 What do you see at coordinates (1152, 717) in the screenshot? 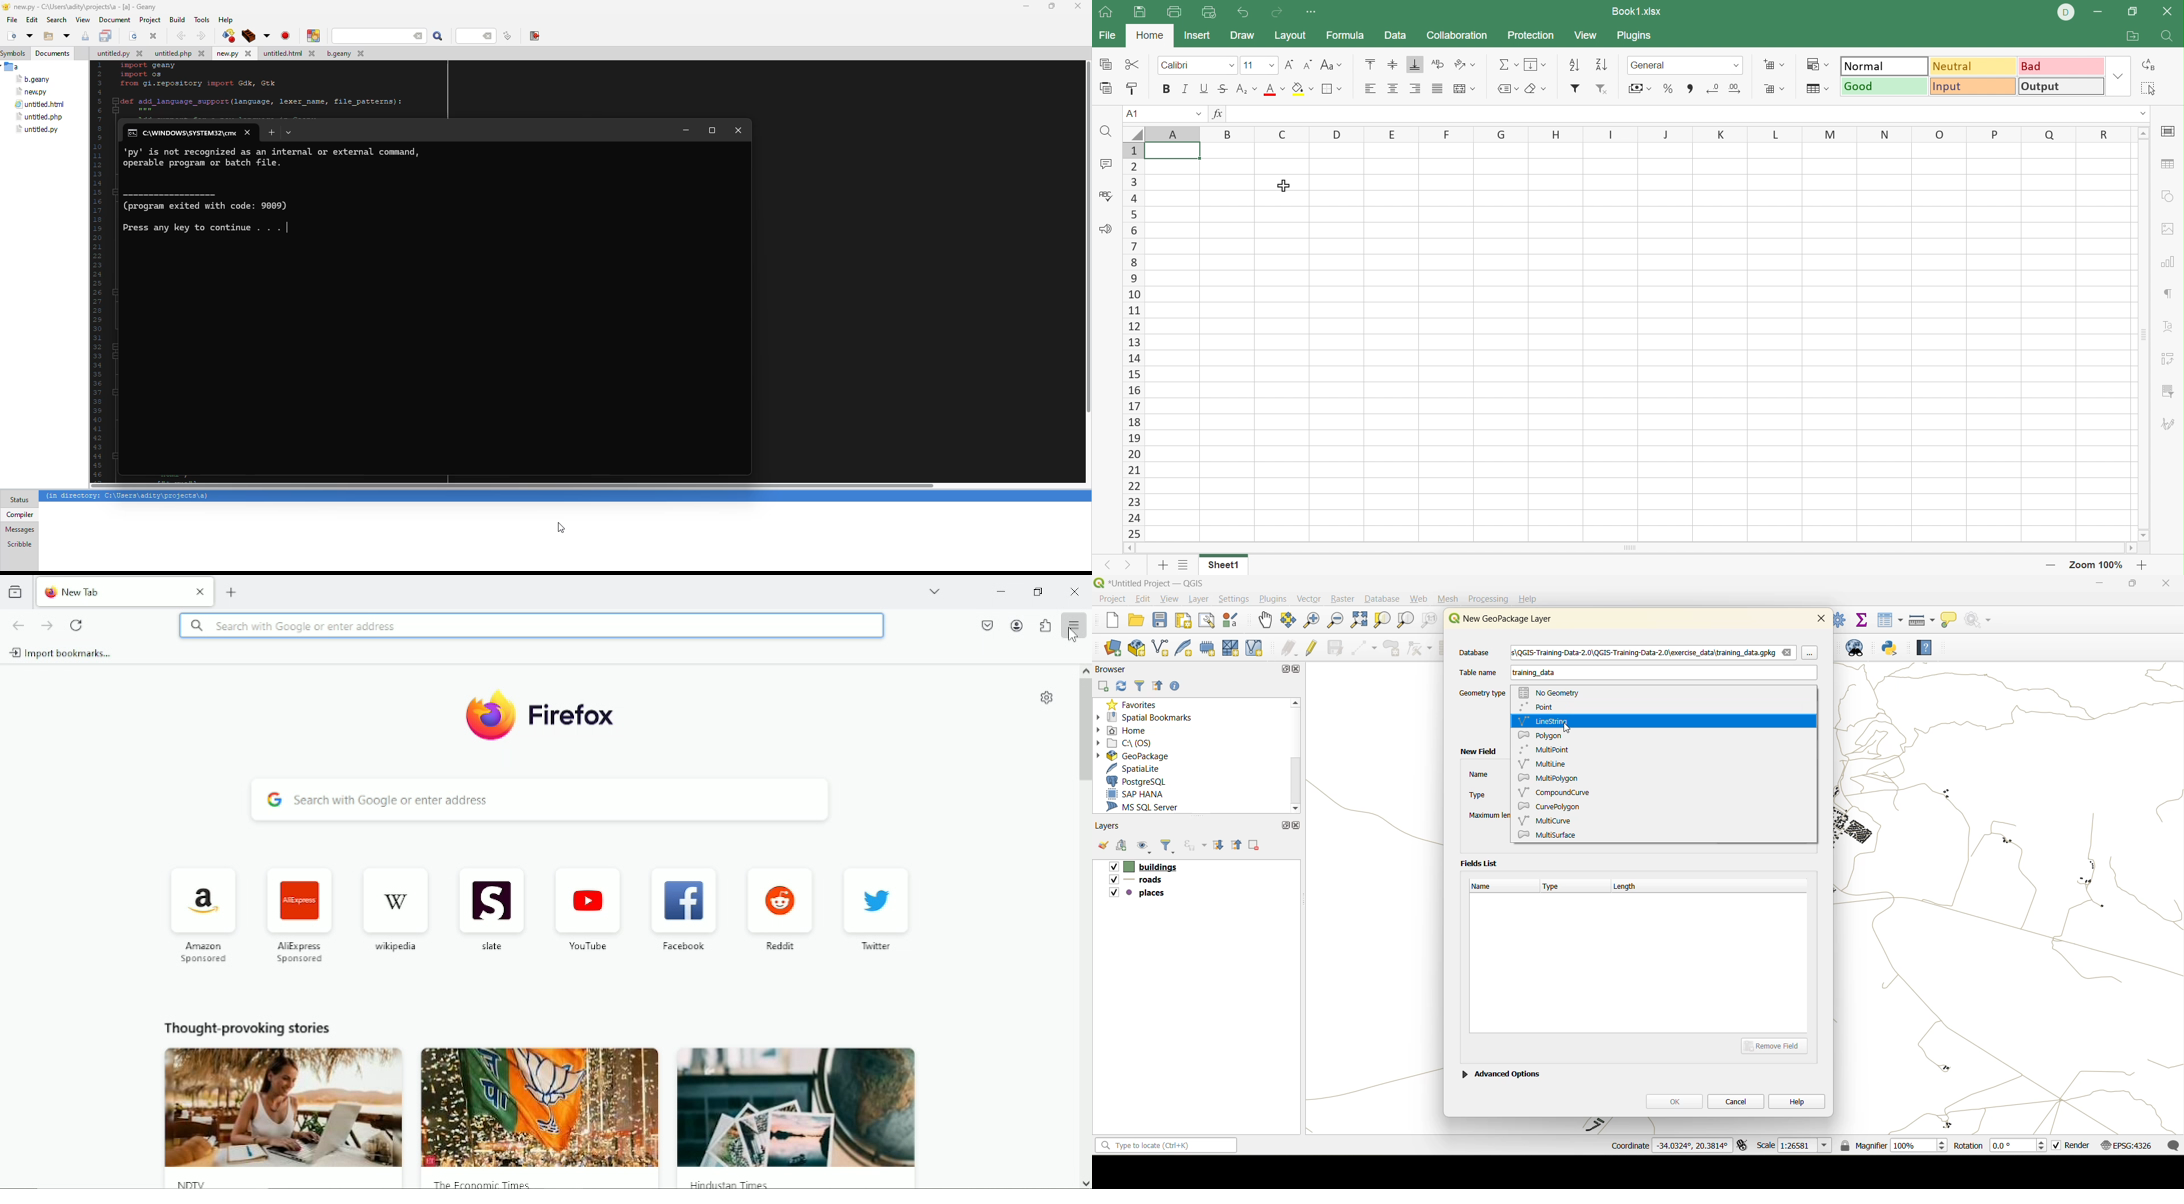
I see `spatial bookmarks` at bounding box center [1152, 717].